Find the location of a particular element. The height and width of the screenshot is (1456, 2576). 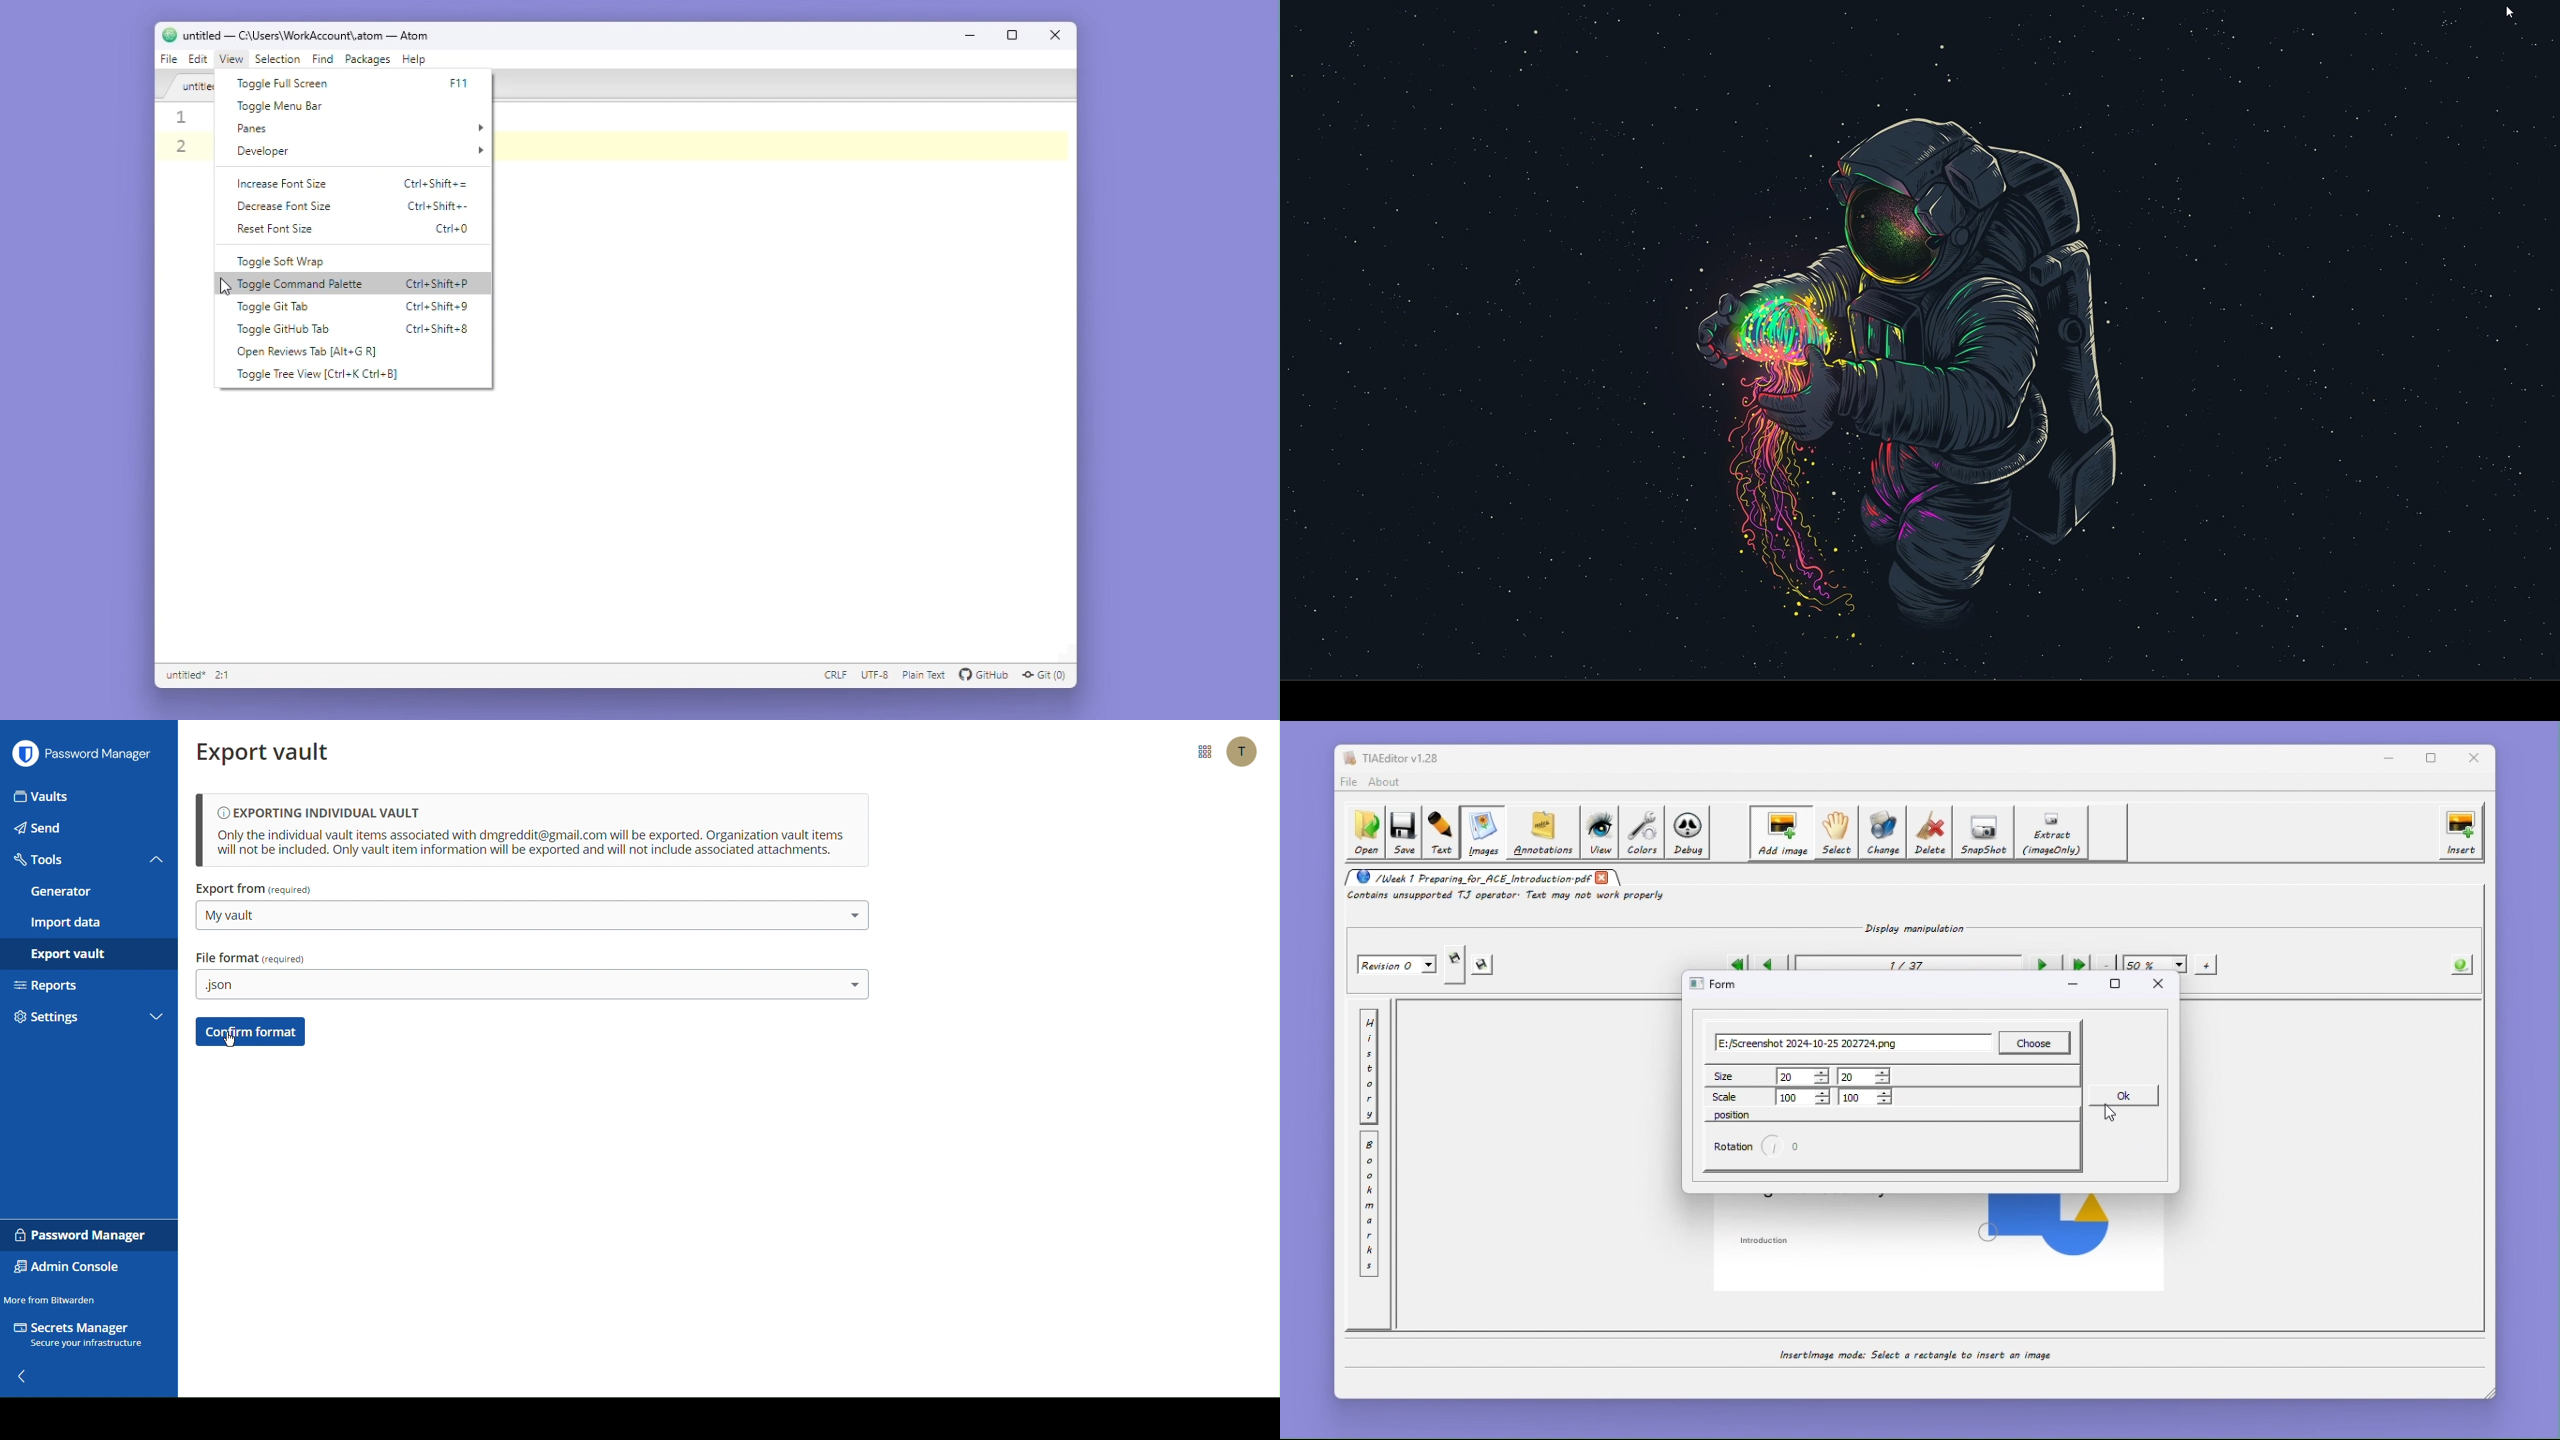

1/37 is located at coordinates (1905, 966).